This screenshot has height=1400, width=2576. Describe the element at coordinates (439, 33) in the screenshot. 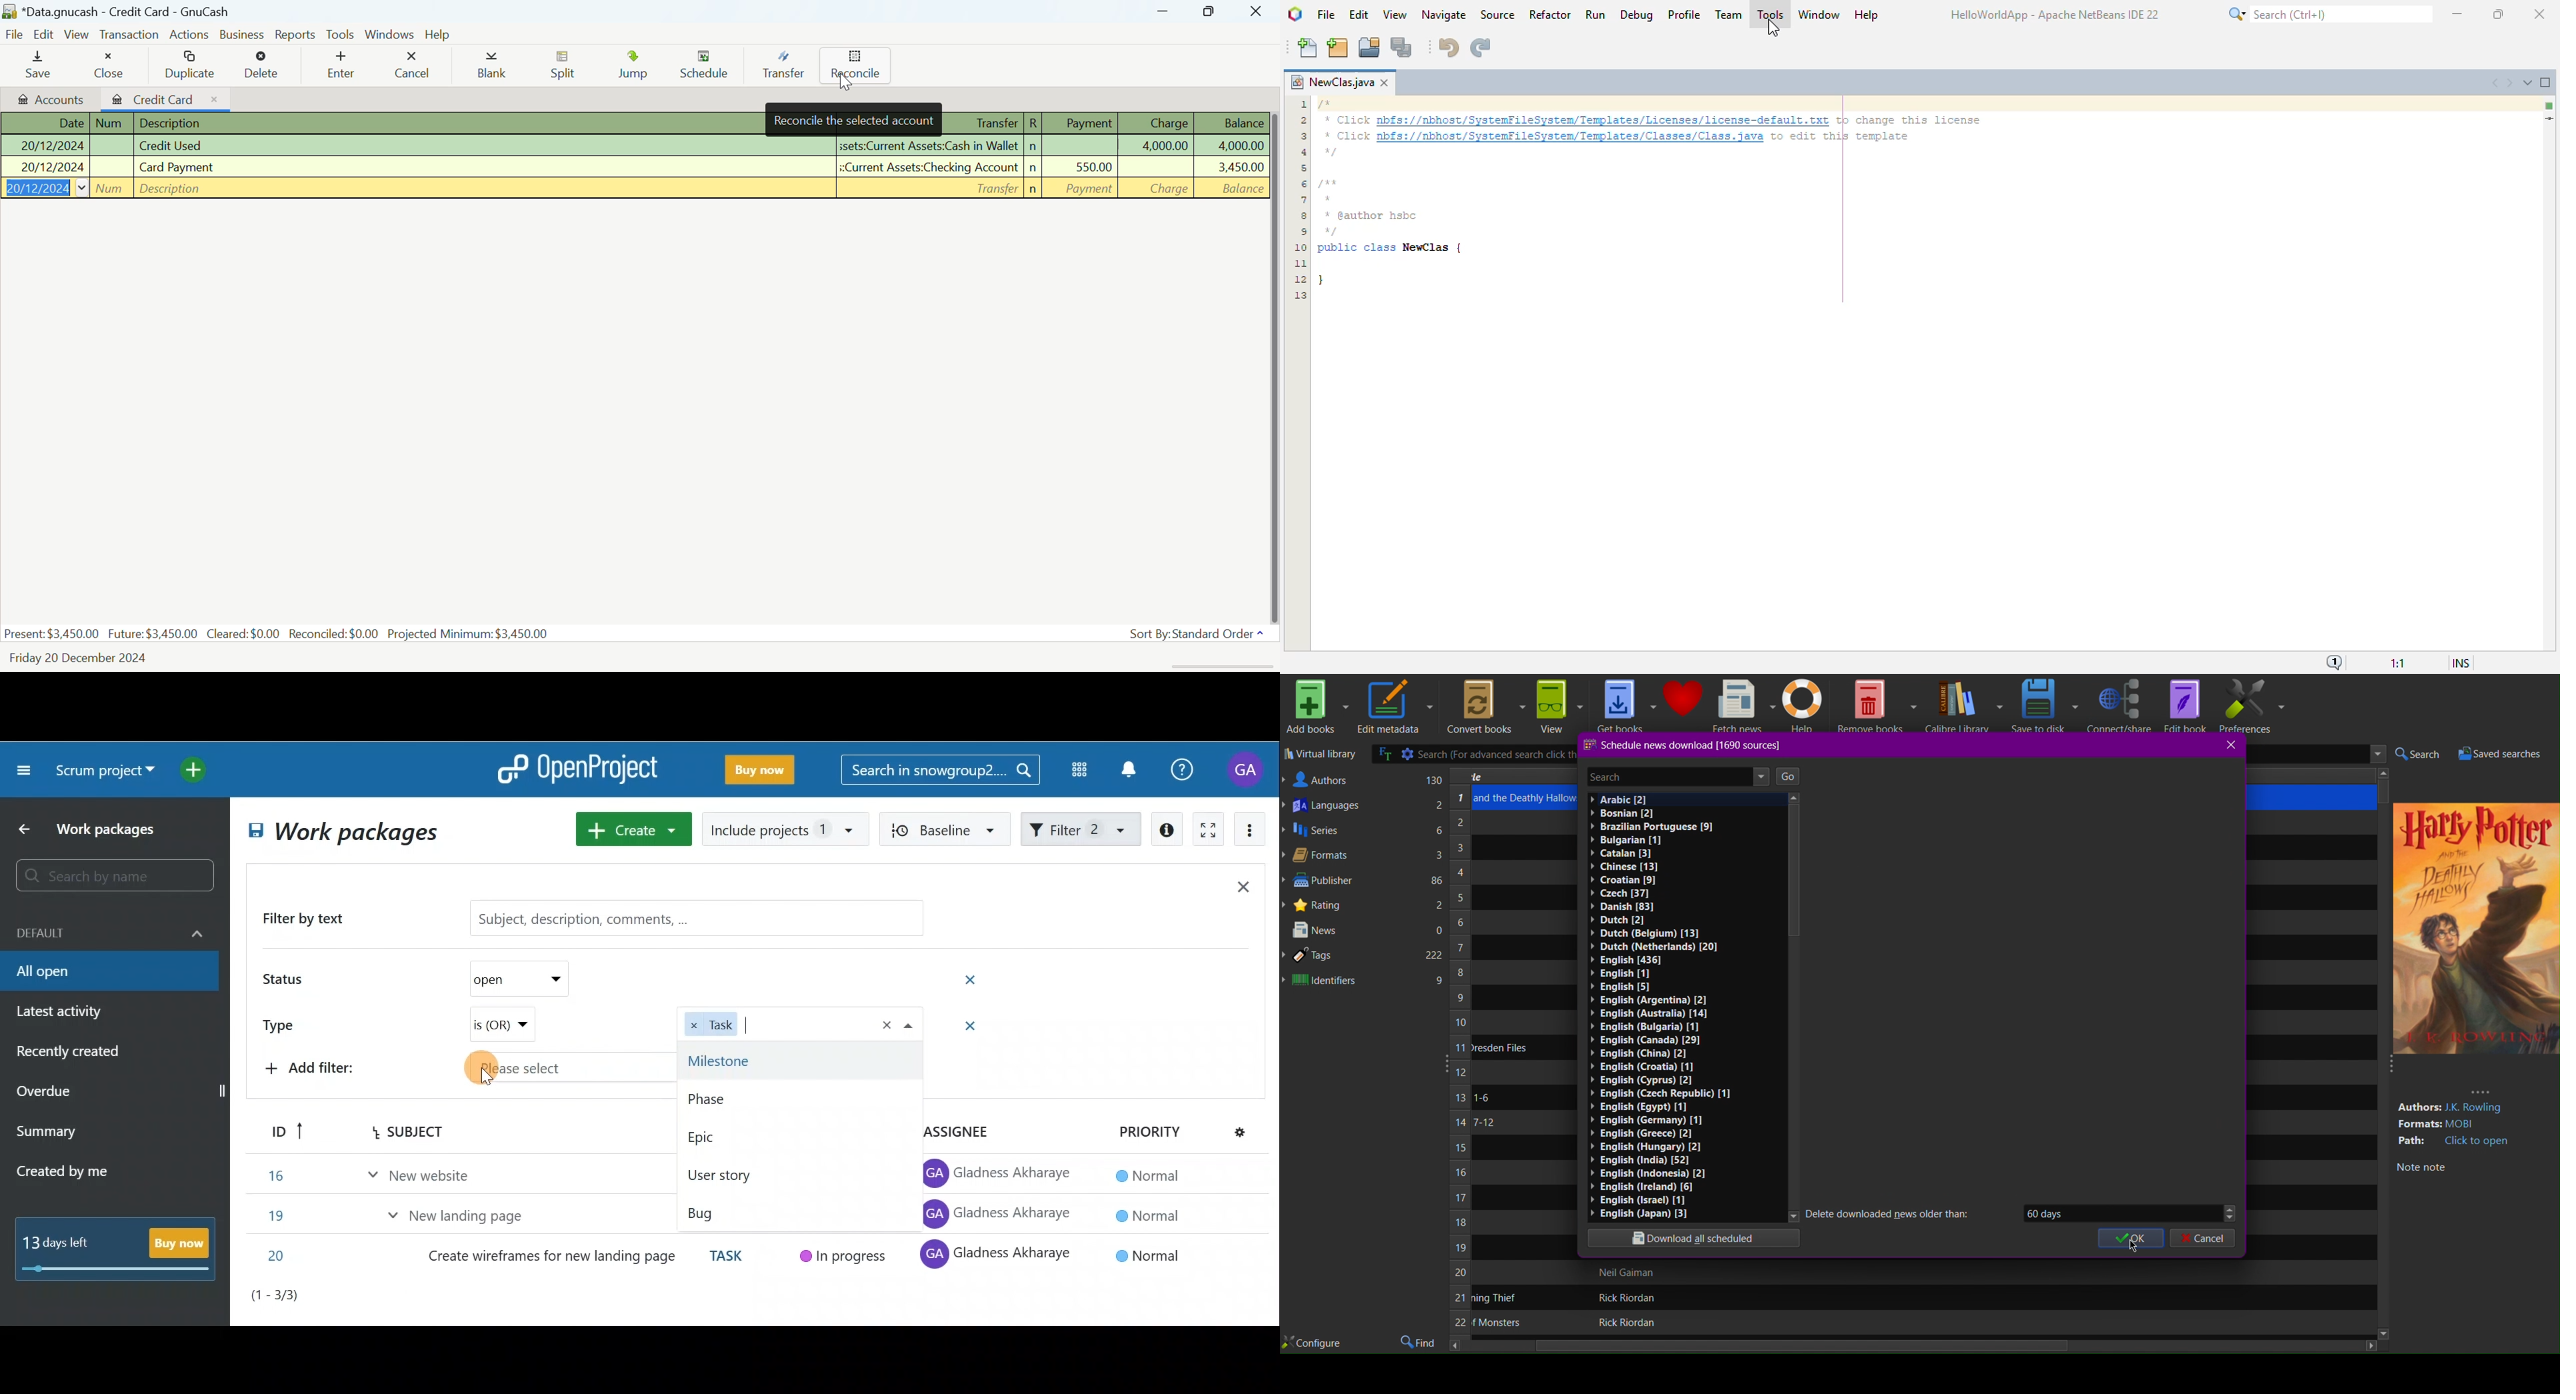

I see `Help` at that location.